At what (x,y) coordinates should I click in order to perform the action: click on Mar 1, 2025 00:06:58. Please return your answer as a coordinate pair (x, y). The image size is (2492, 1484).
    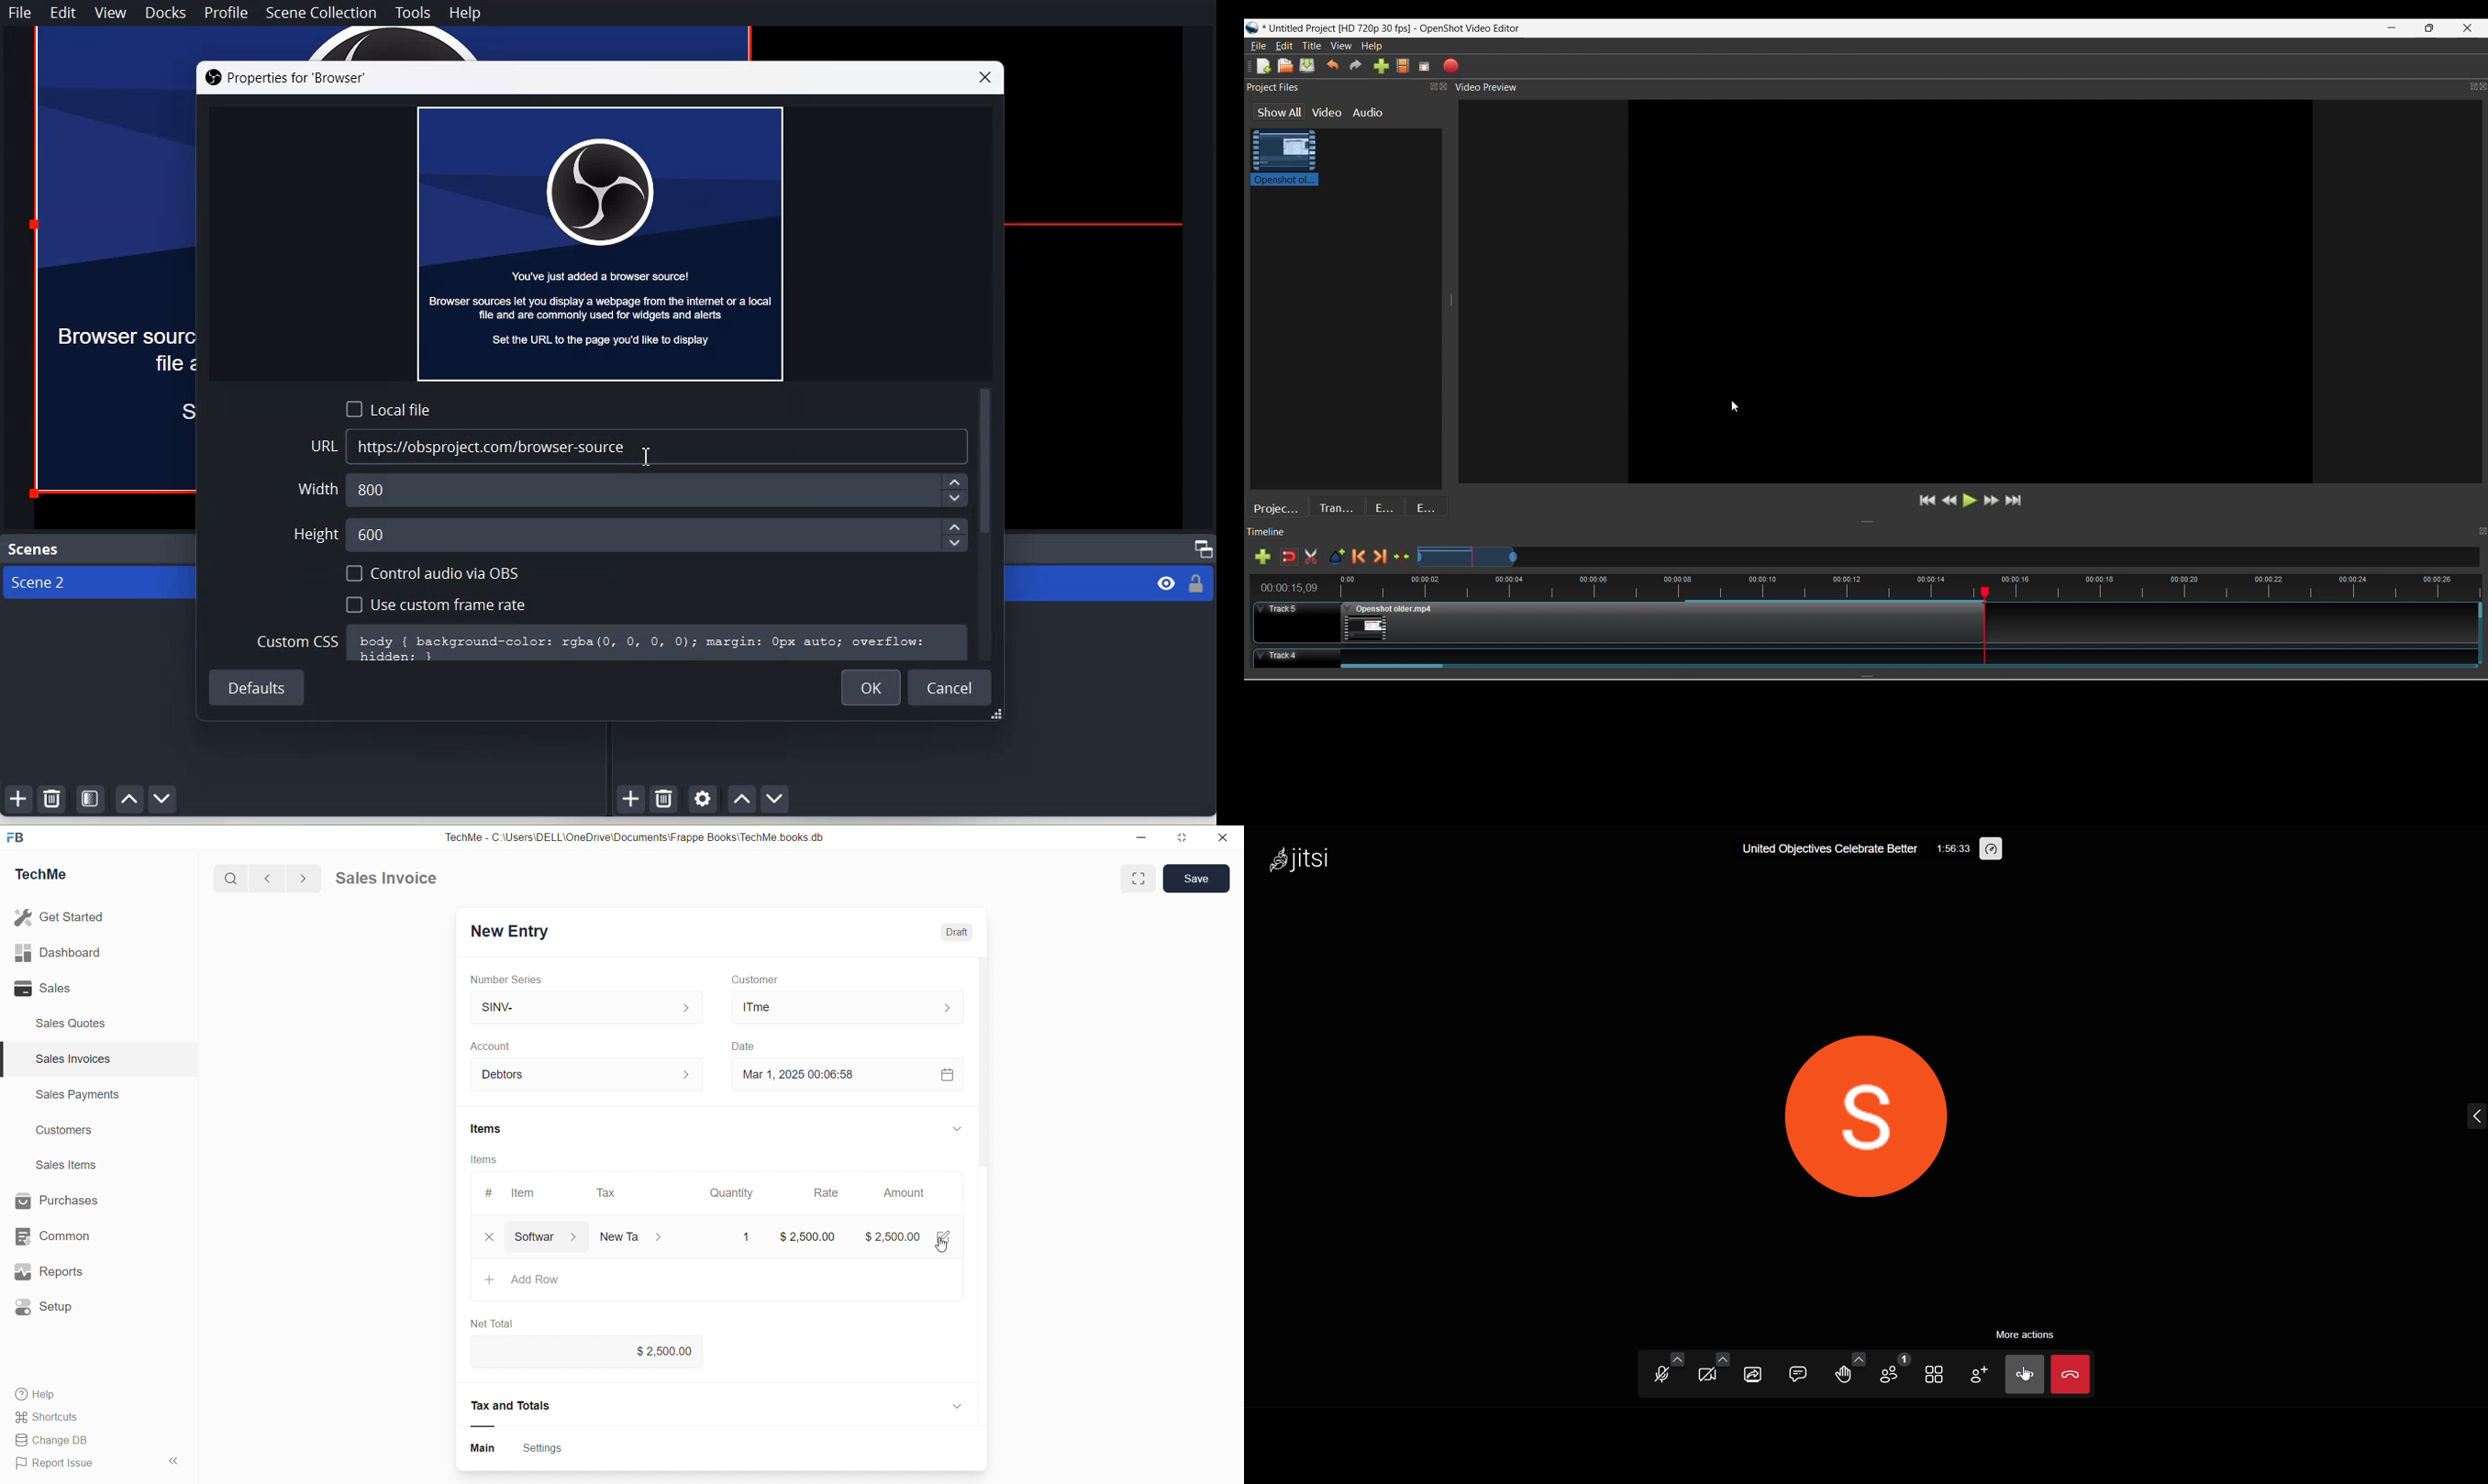
    Looking at the image, I should click on (806, 1074).